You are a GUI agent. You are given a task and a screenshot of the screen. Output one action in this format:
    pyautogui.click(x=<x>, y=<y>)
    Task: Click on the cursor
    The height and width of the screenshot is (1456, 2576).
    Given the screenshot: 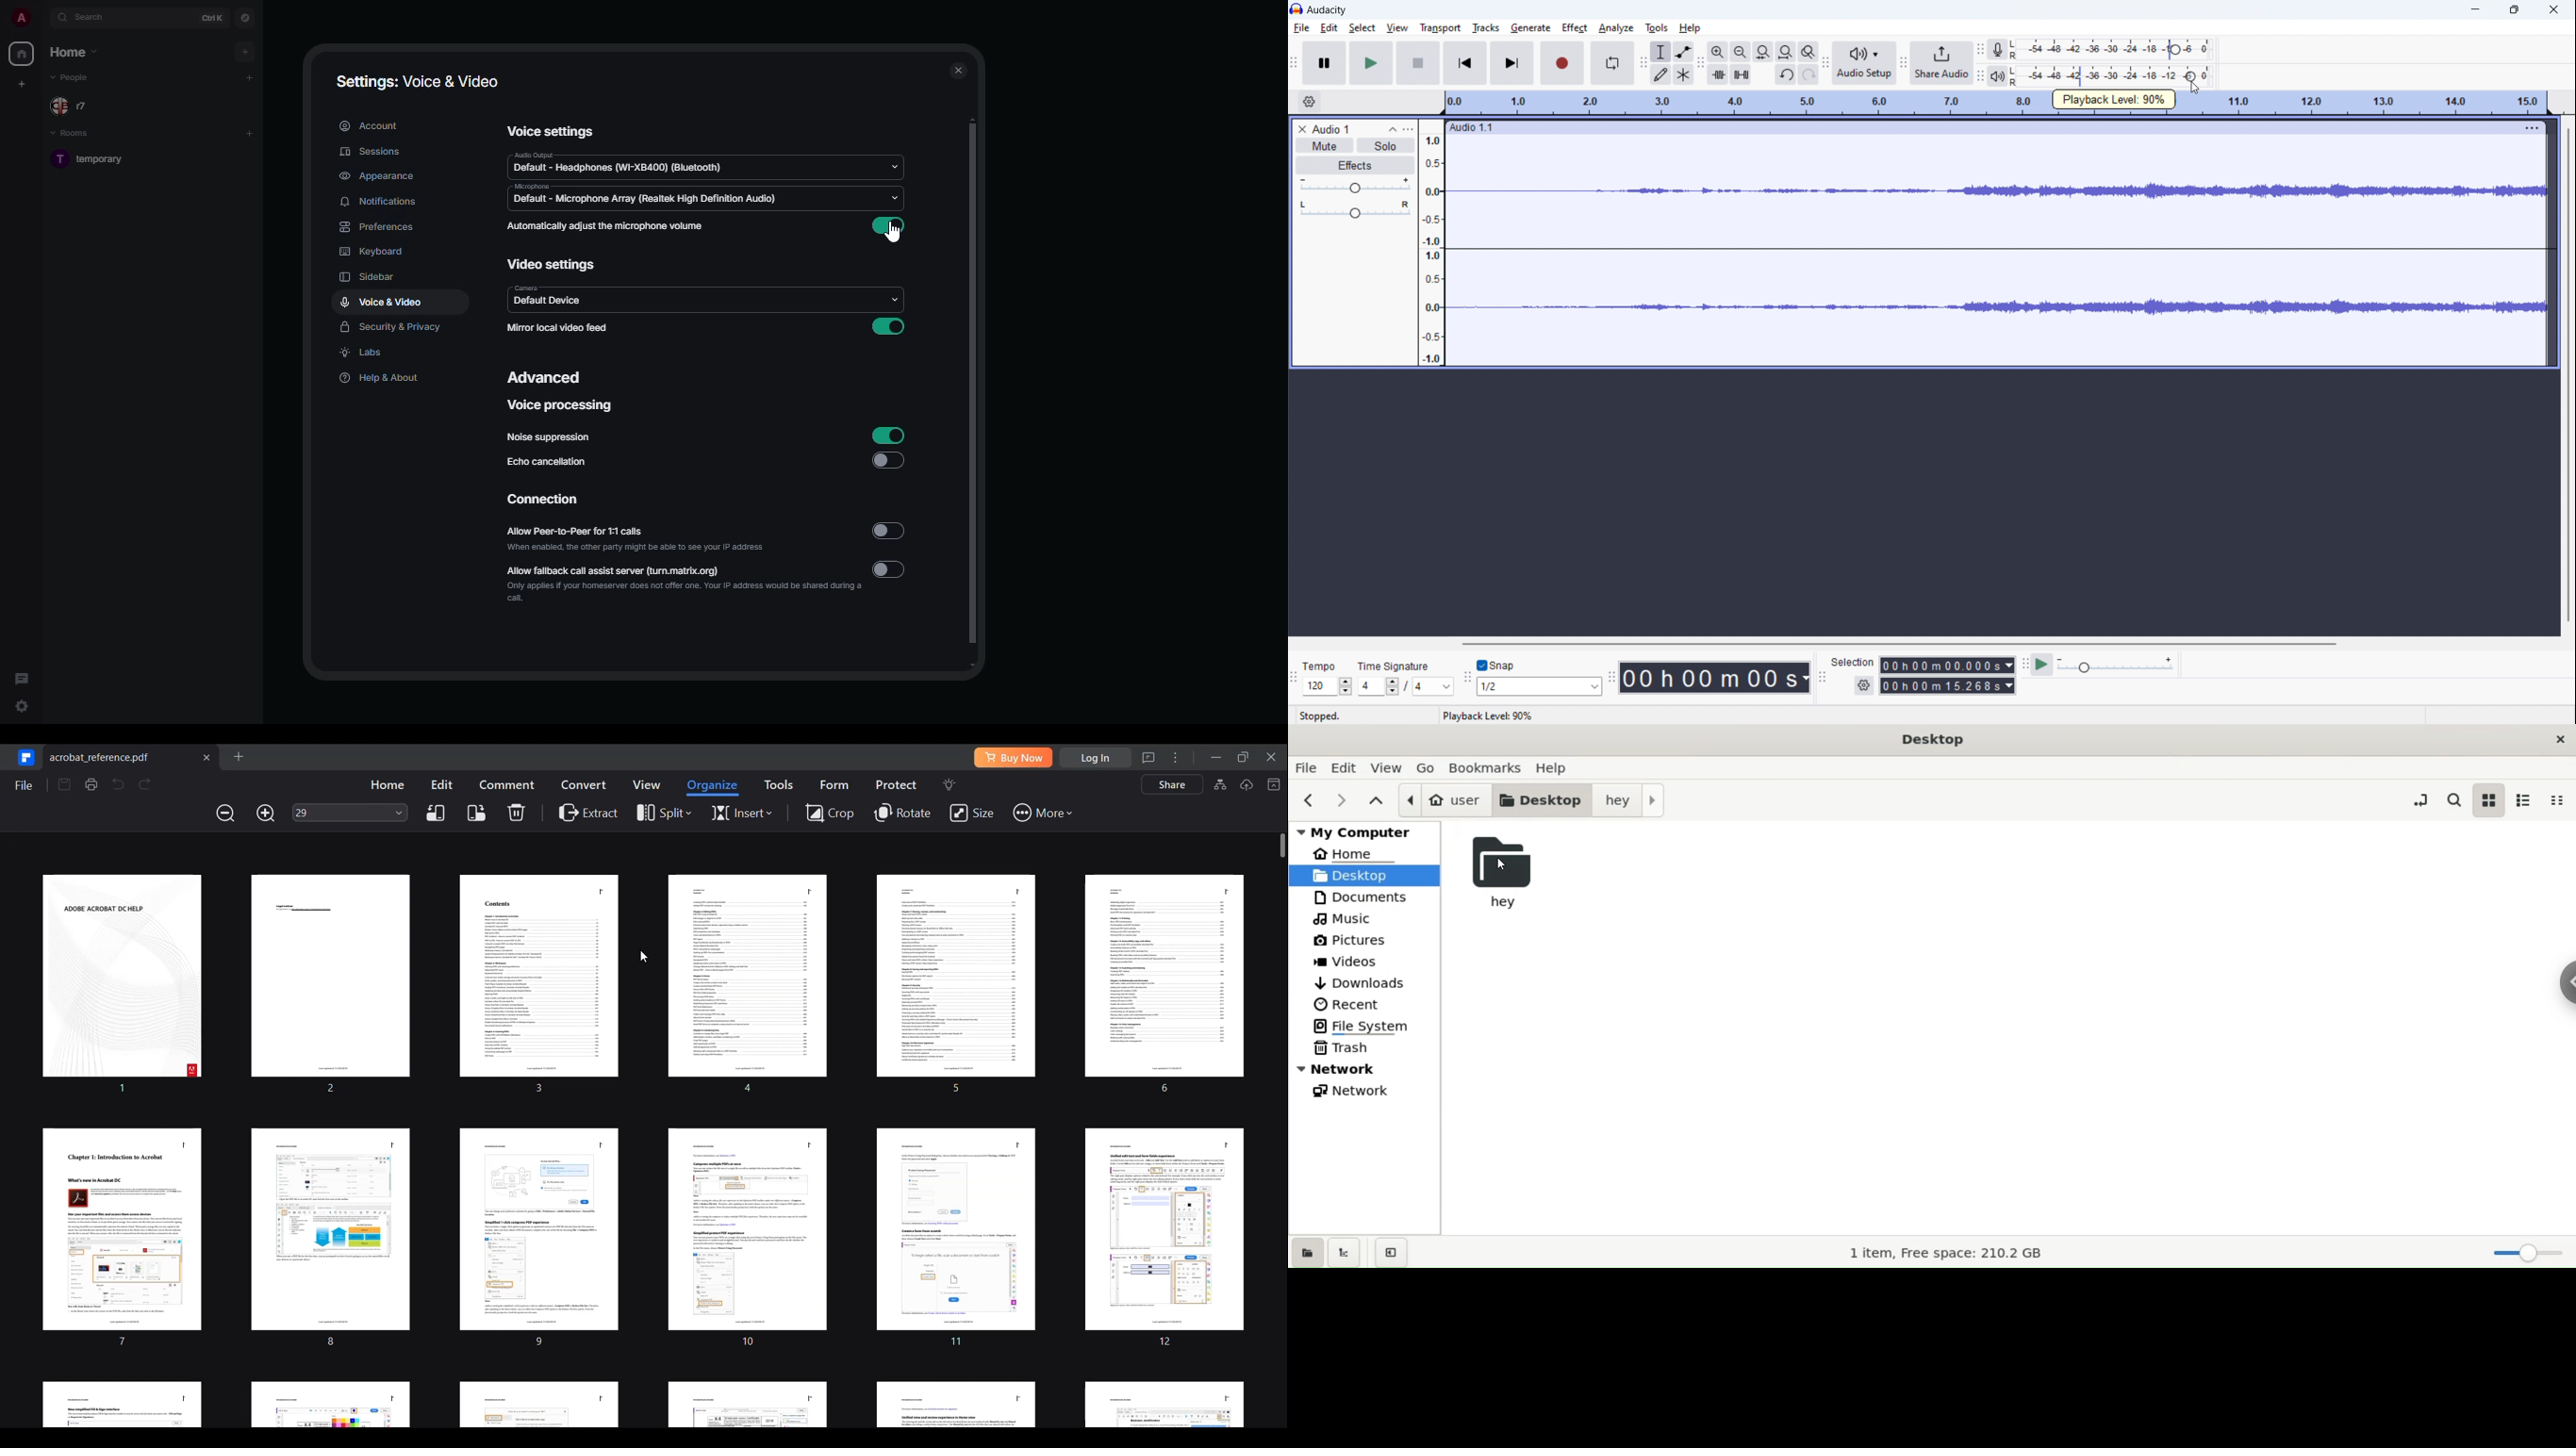 What is the action you would take?
    pyautogui.click(x=2197, y=88)
    